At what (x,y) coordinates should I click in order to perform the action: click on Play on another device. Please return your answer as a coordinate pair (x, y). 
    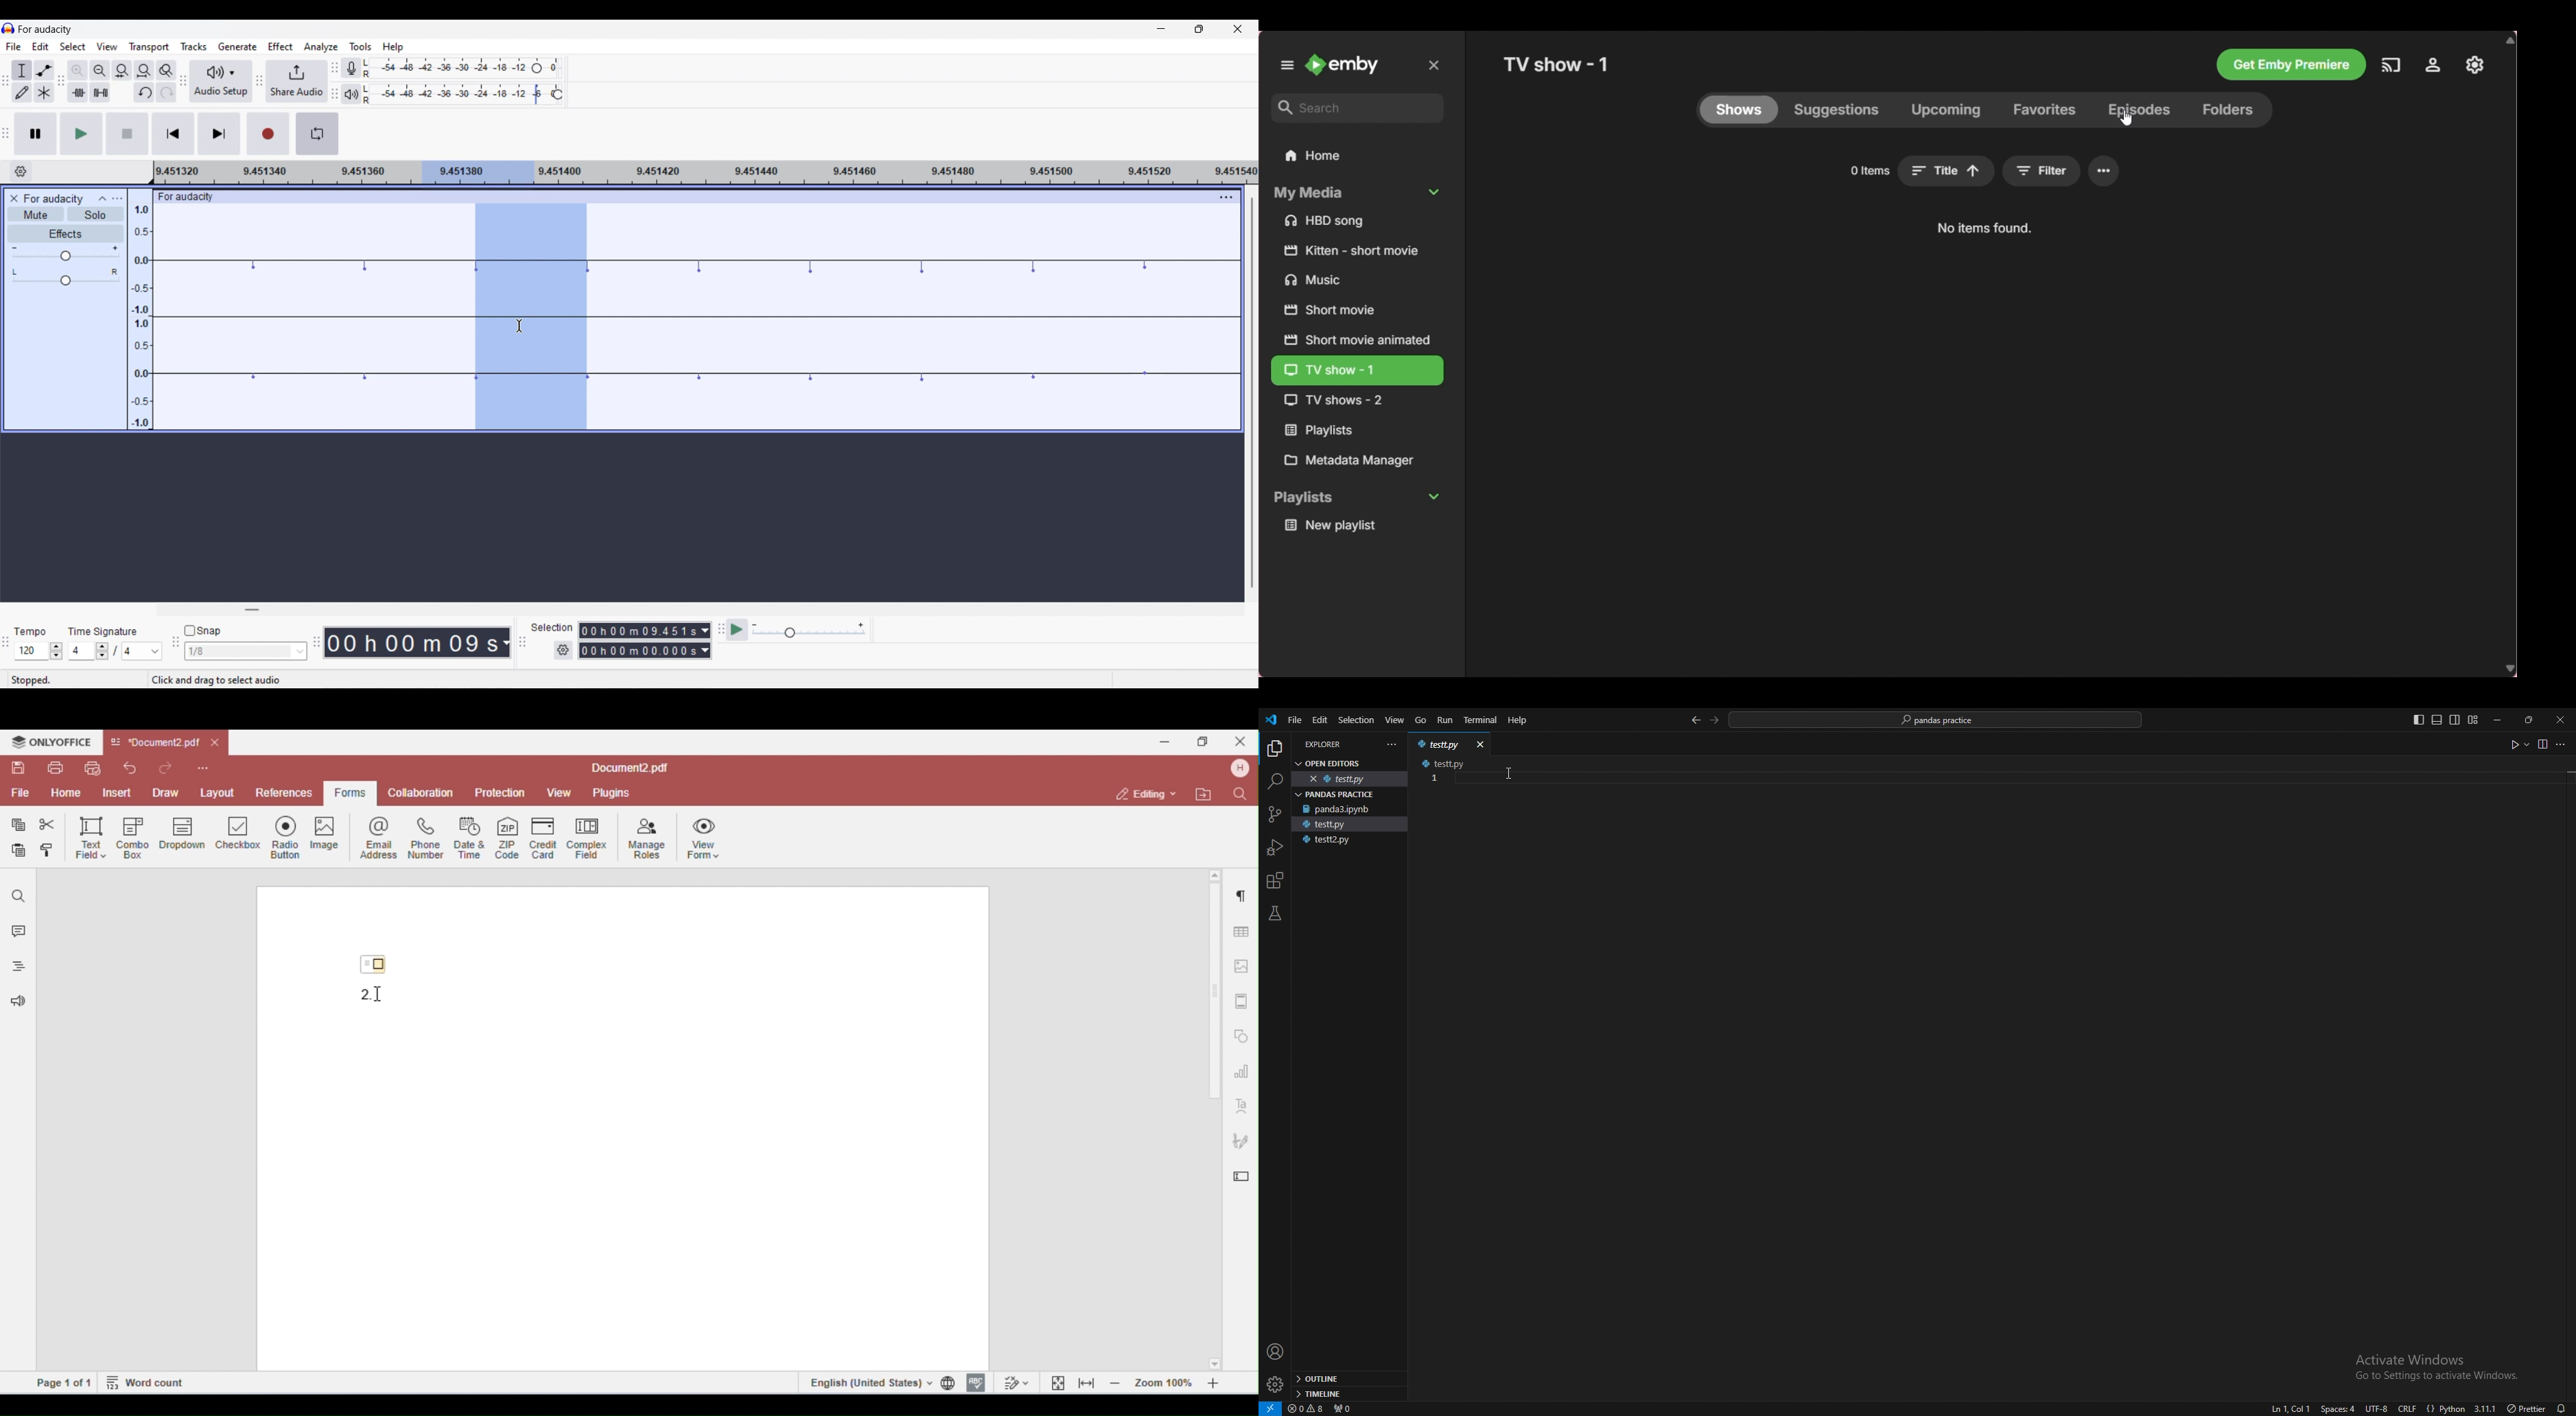
    Looking at the image, I should click on (2391, 65).